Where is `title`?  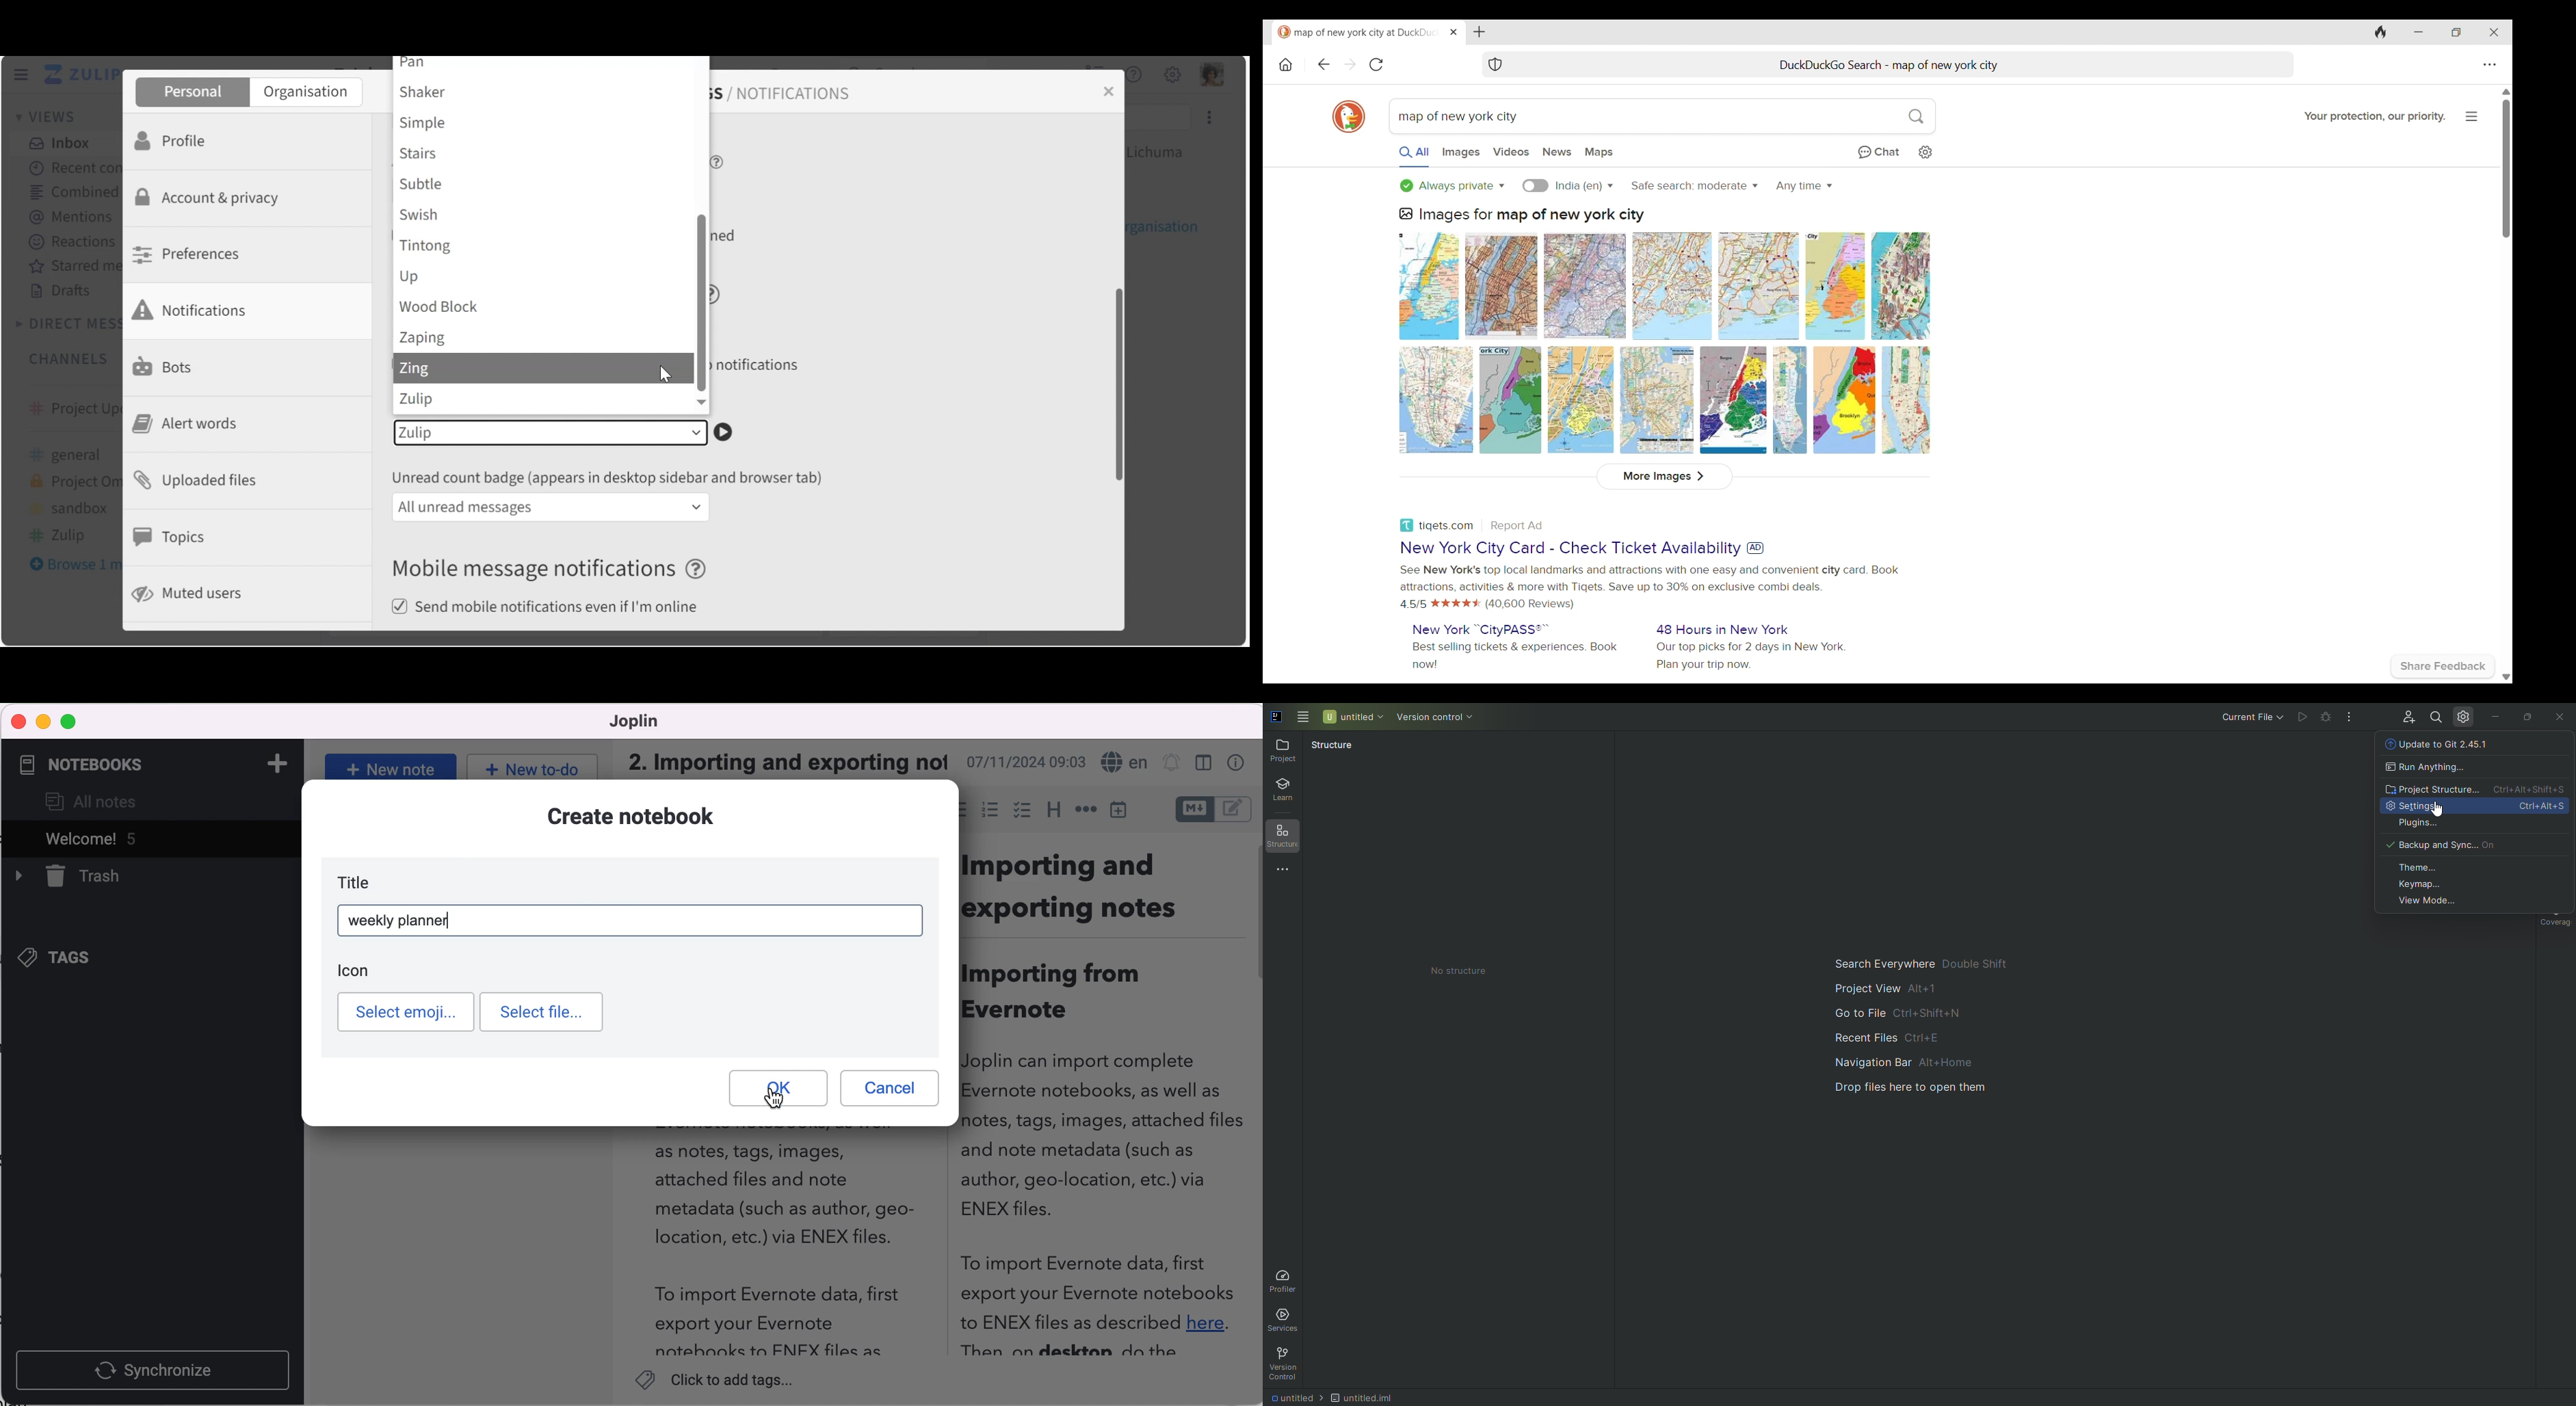 title is located at coordinates (362, 882).